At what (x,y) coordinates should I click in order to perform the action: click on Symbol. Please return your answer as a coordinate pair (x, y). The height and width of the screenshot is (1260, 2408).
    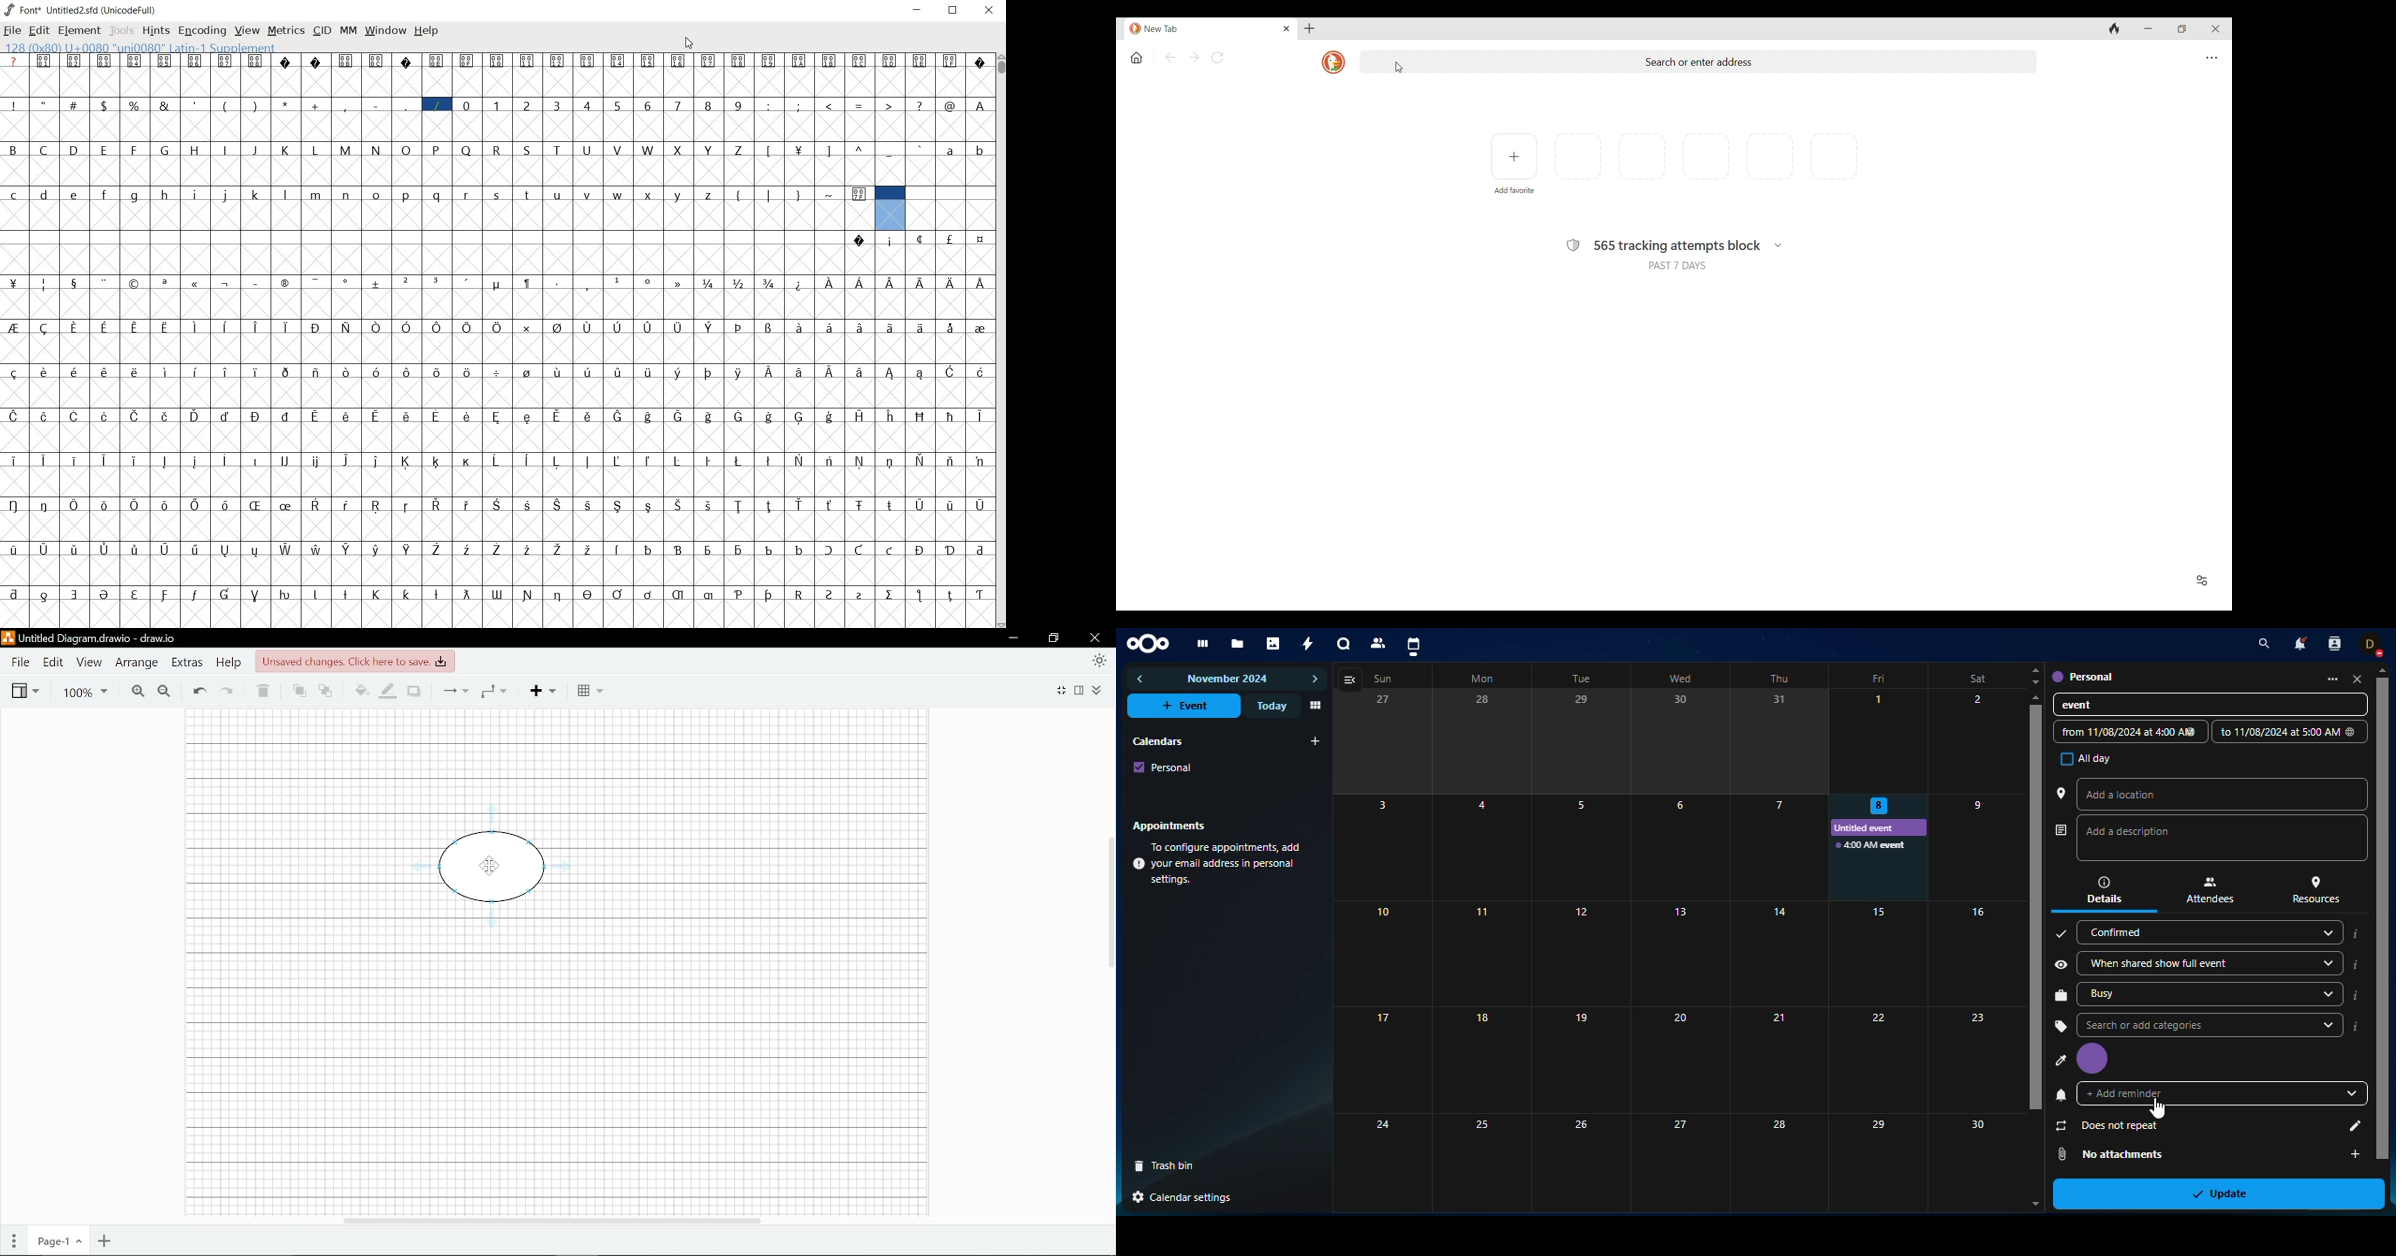
    Looking at the image, I should click on (348, 504).